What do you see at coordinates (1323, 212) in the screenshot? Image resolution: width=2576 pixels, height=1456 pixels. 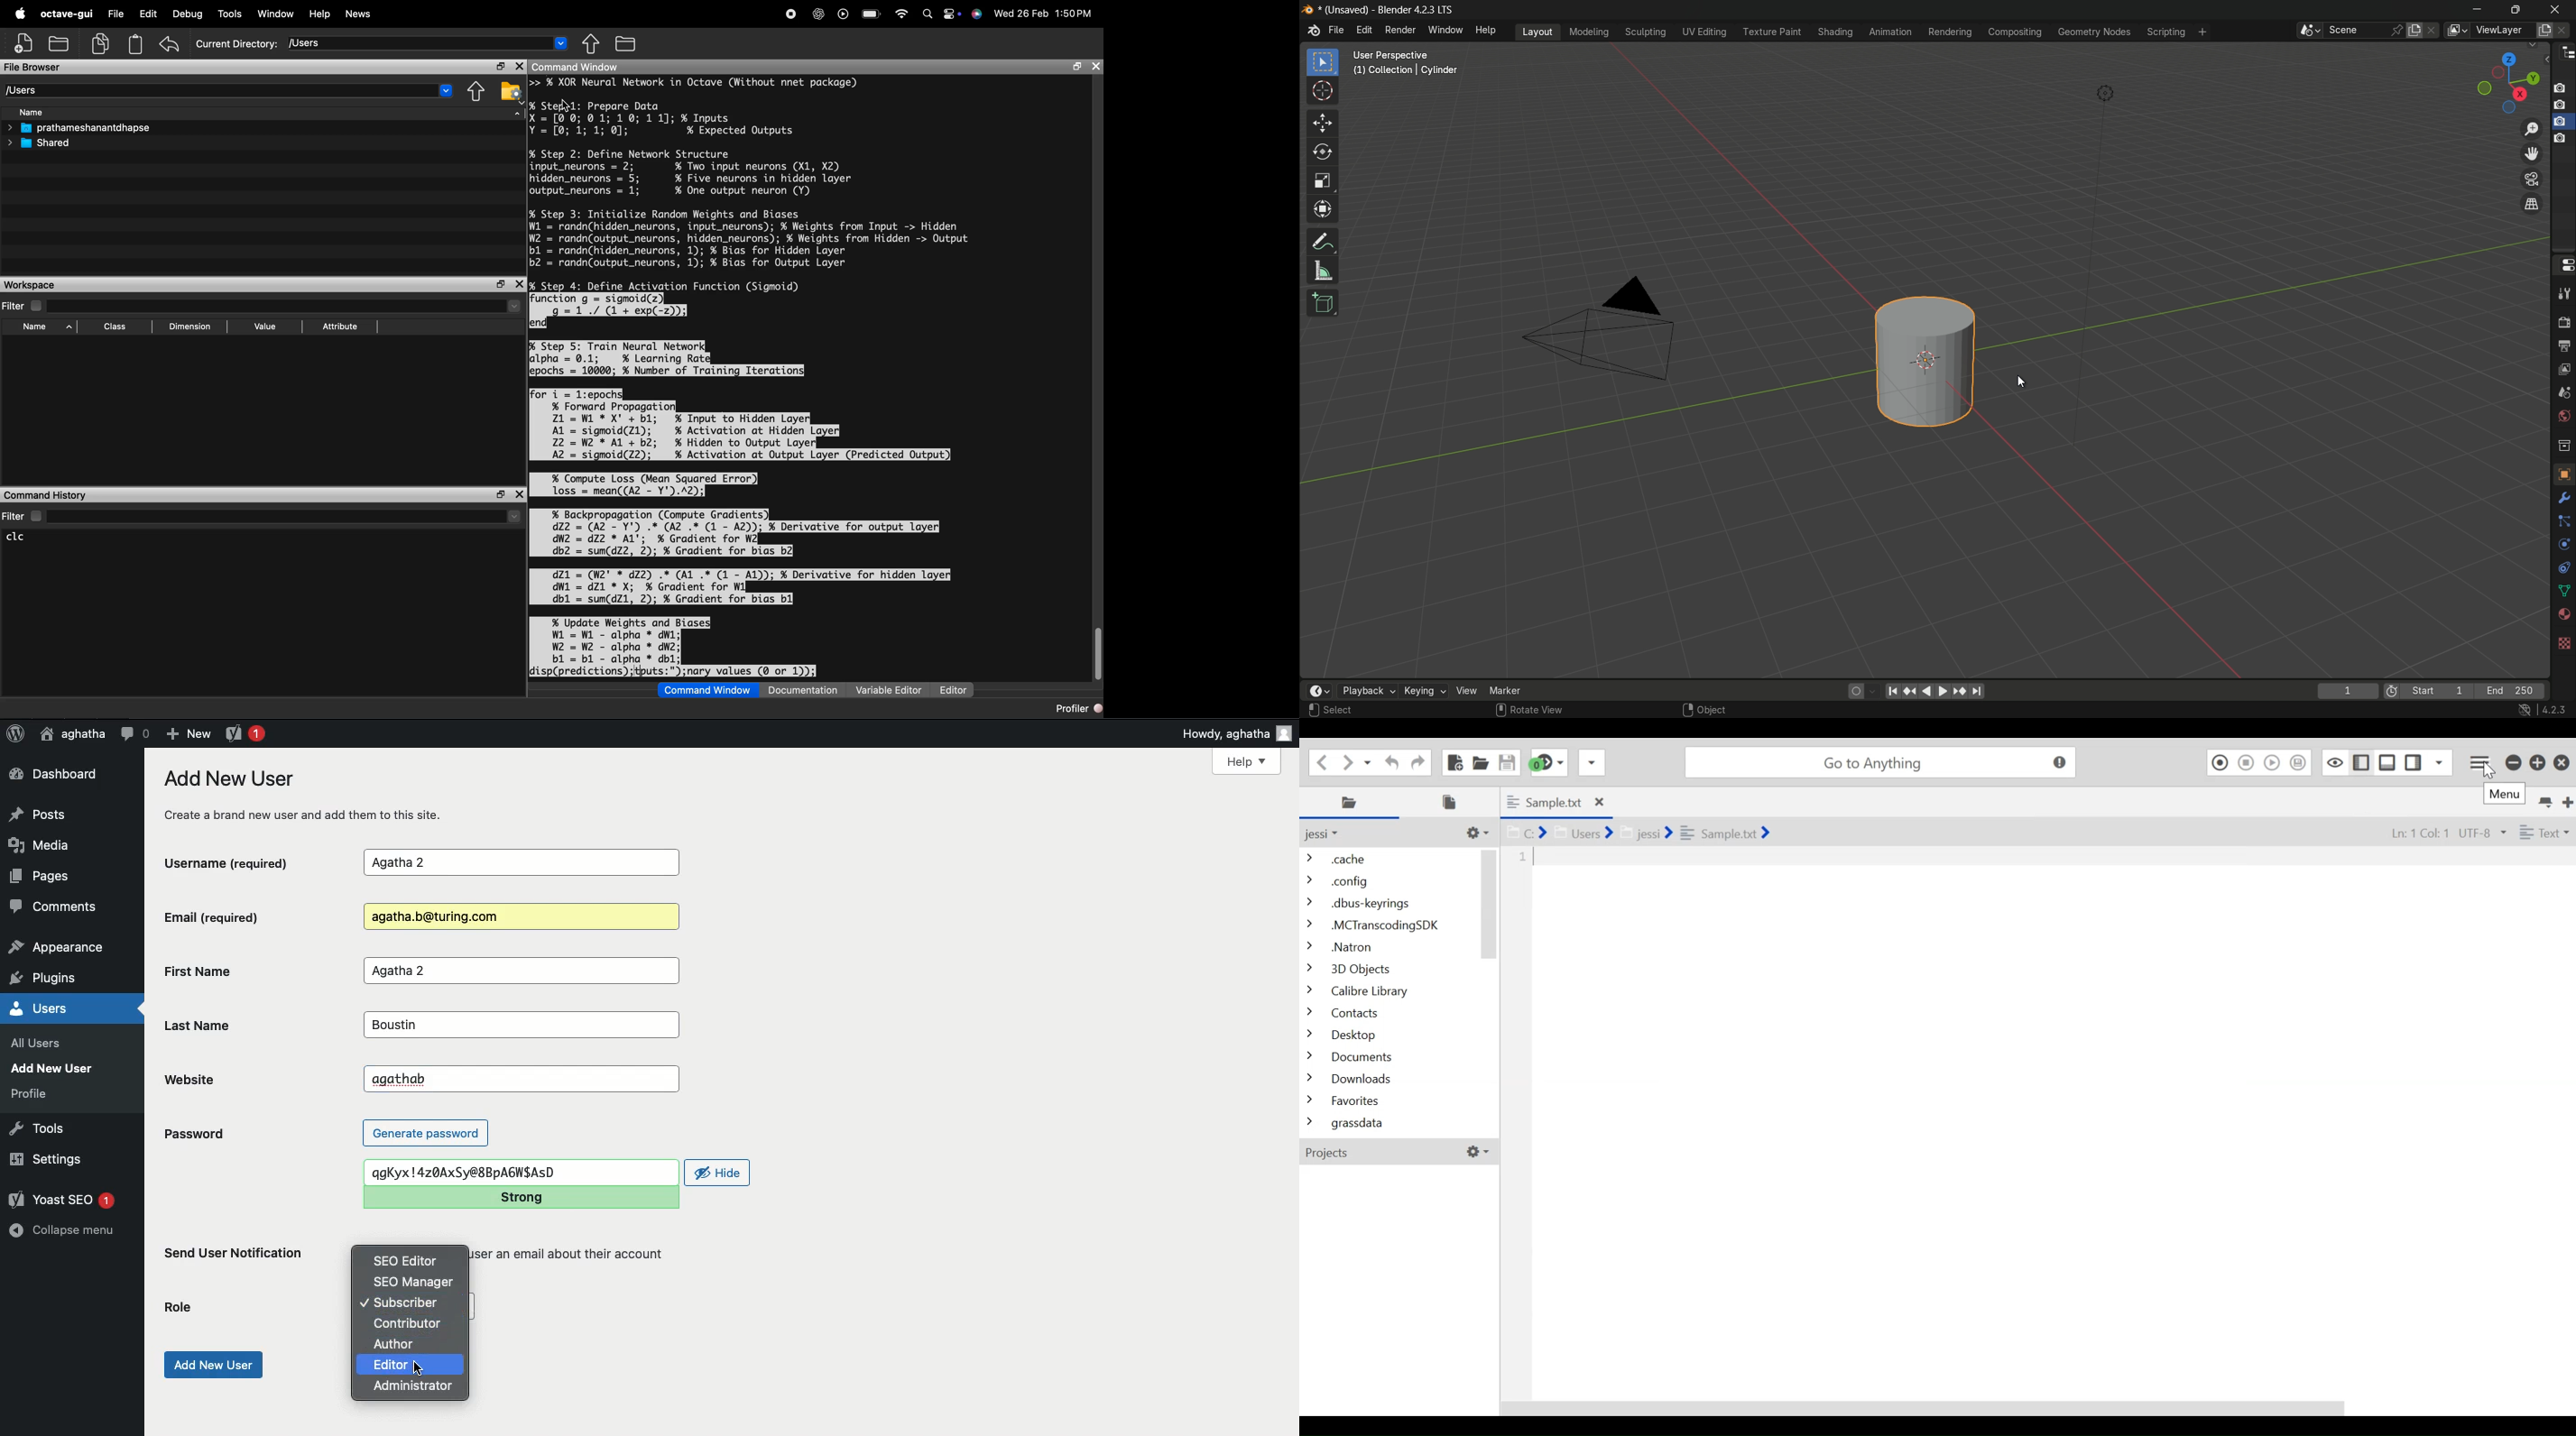 I see `transform` at bounding box center [1323, 212].